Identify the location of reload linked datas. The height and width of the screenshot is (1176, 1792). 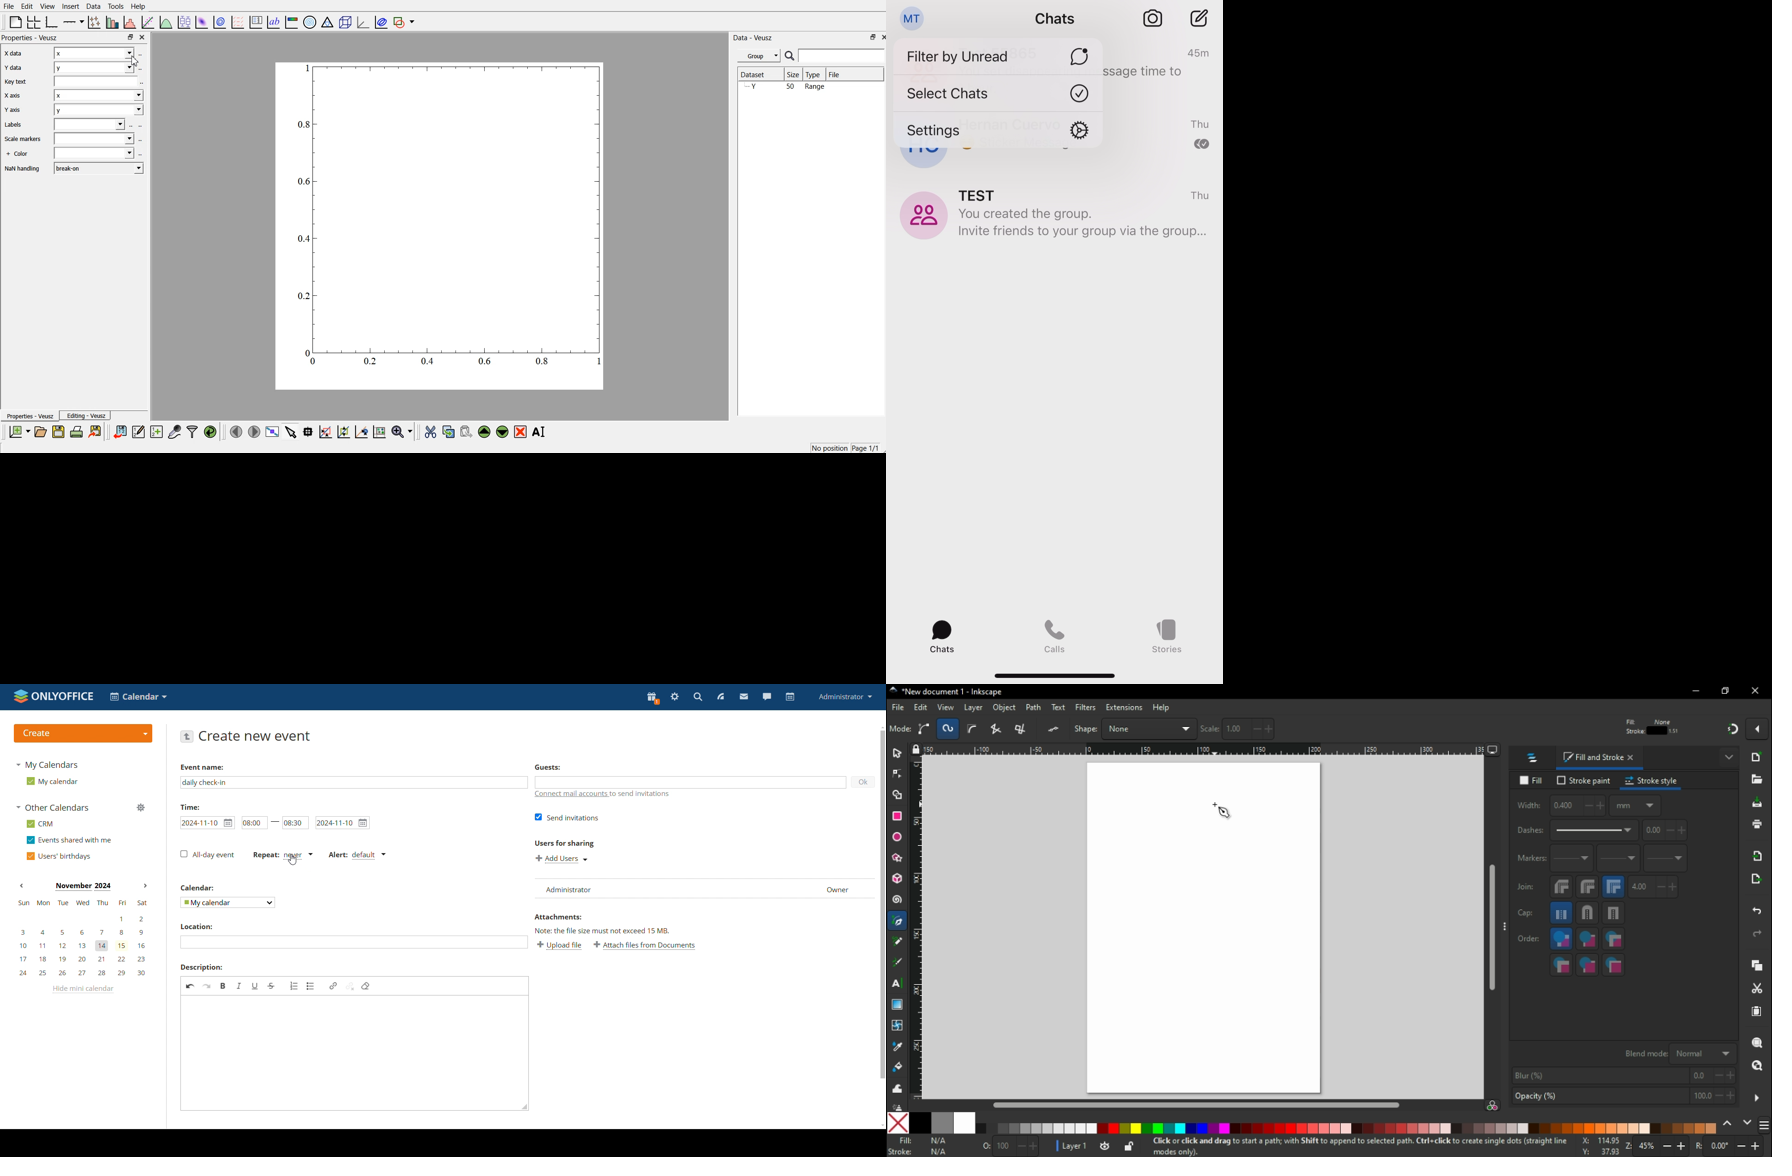
(211, 433).